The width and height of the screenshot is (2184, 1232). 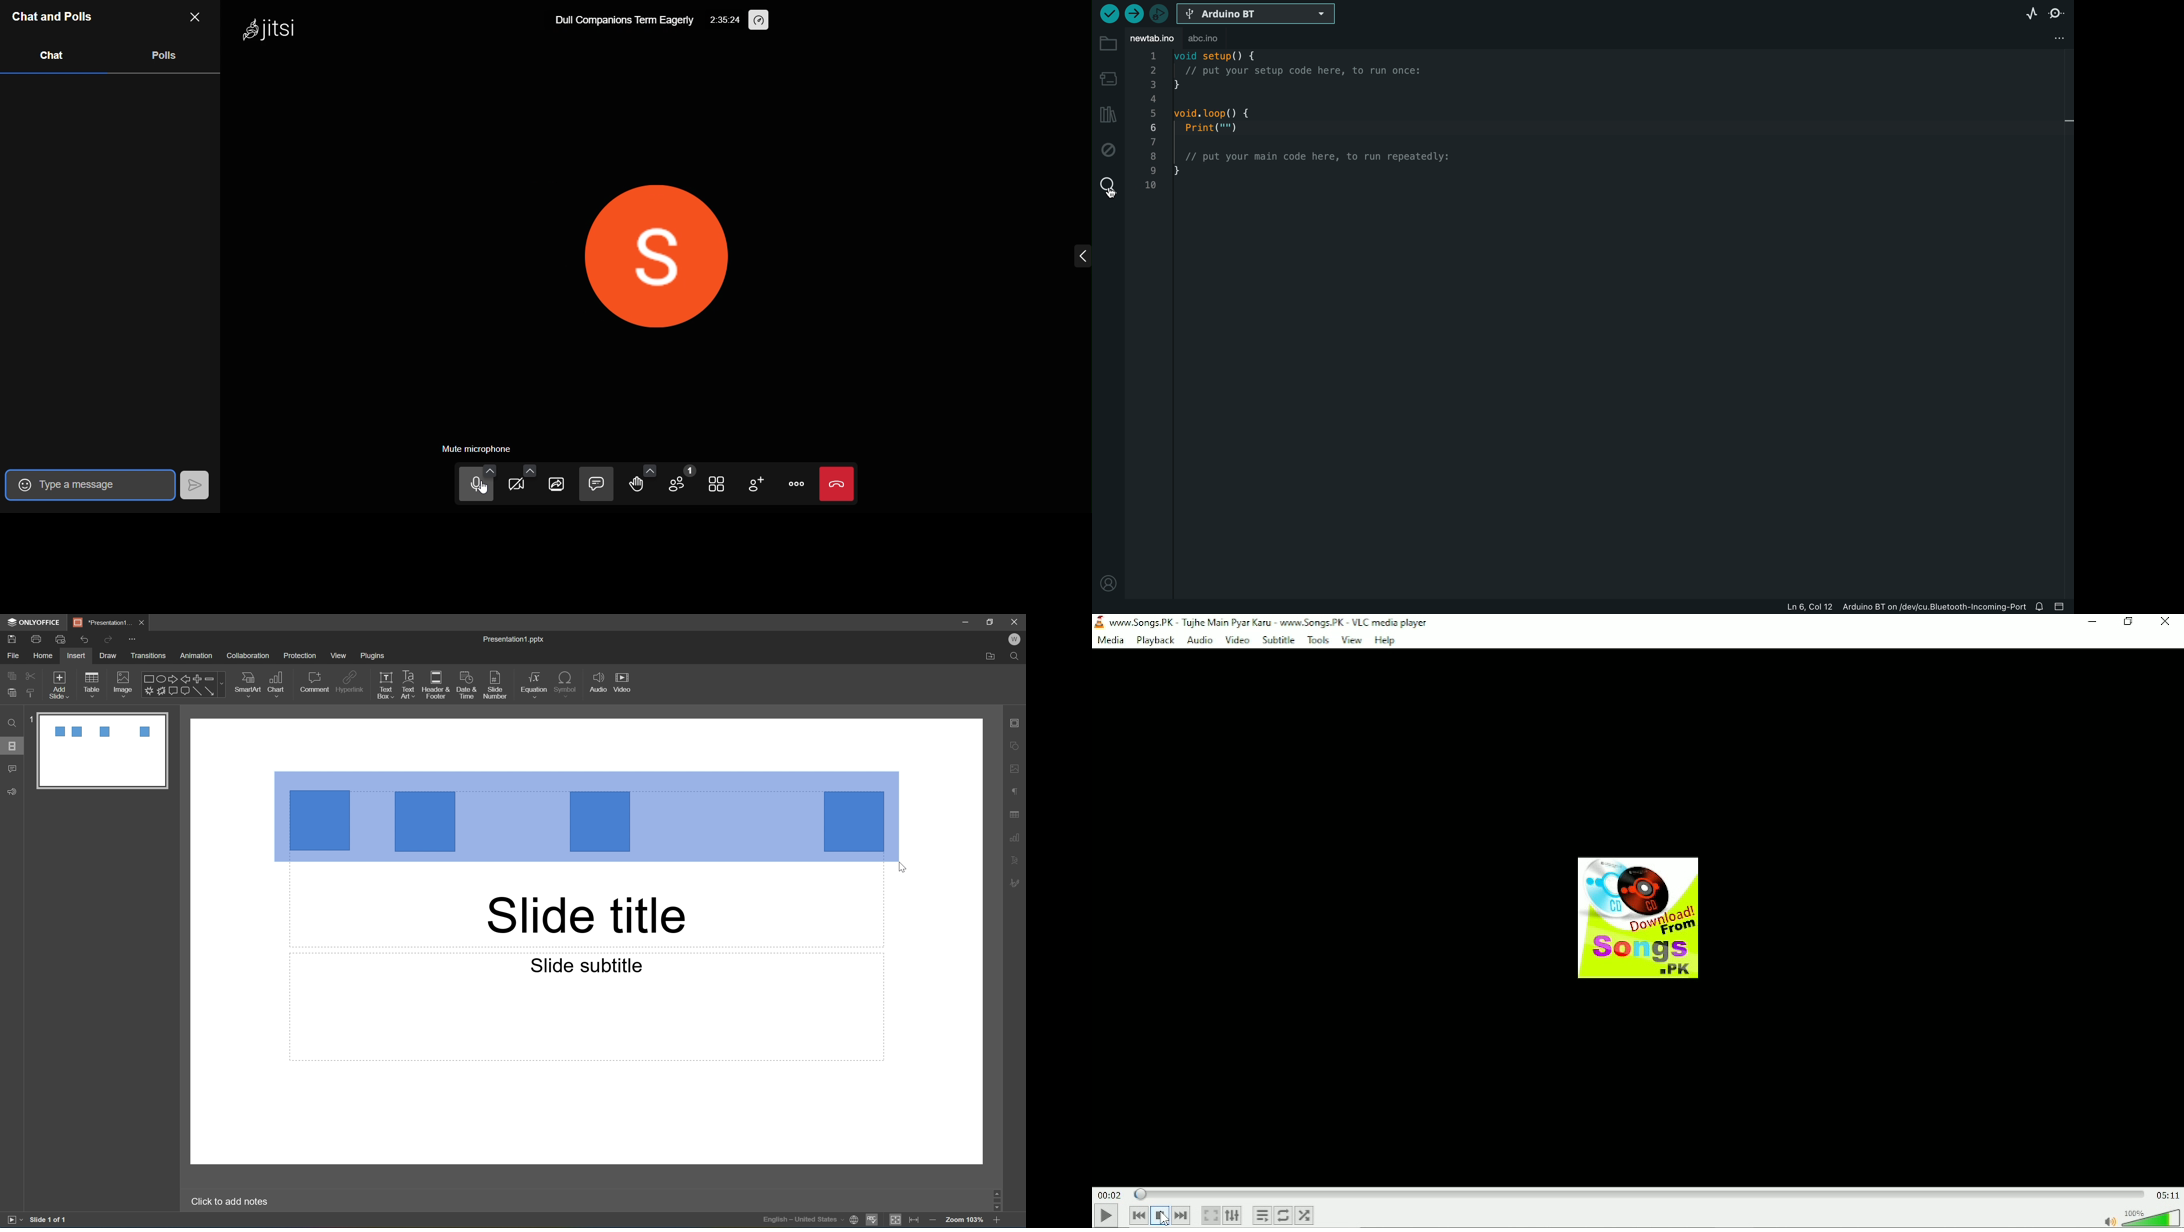 I want to click on slide 1, so click(x=96, y=750).